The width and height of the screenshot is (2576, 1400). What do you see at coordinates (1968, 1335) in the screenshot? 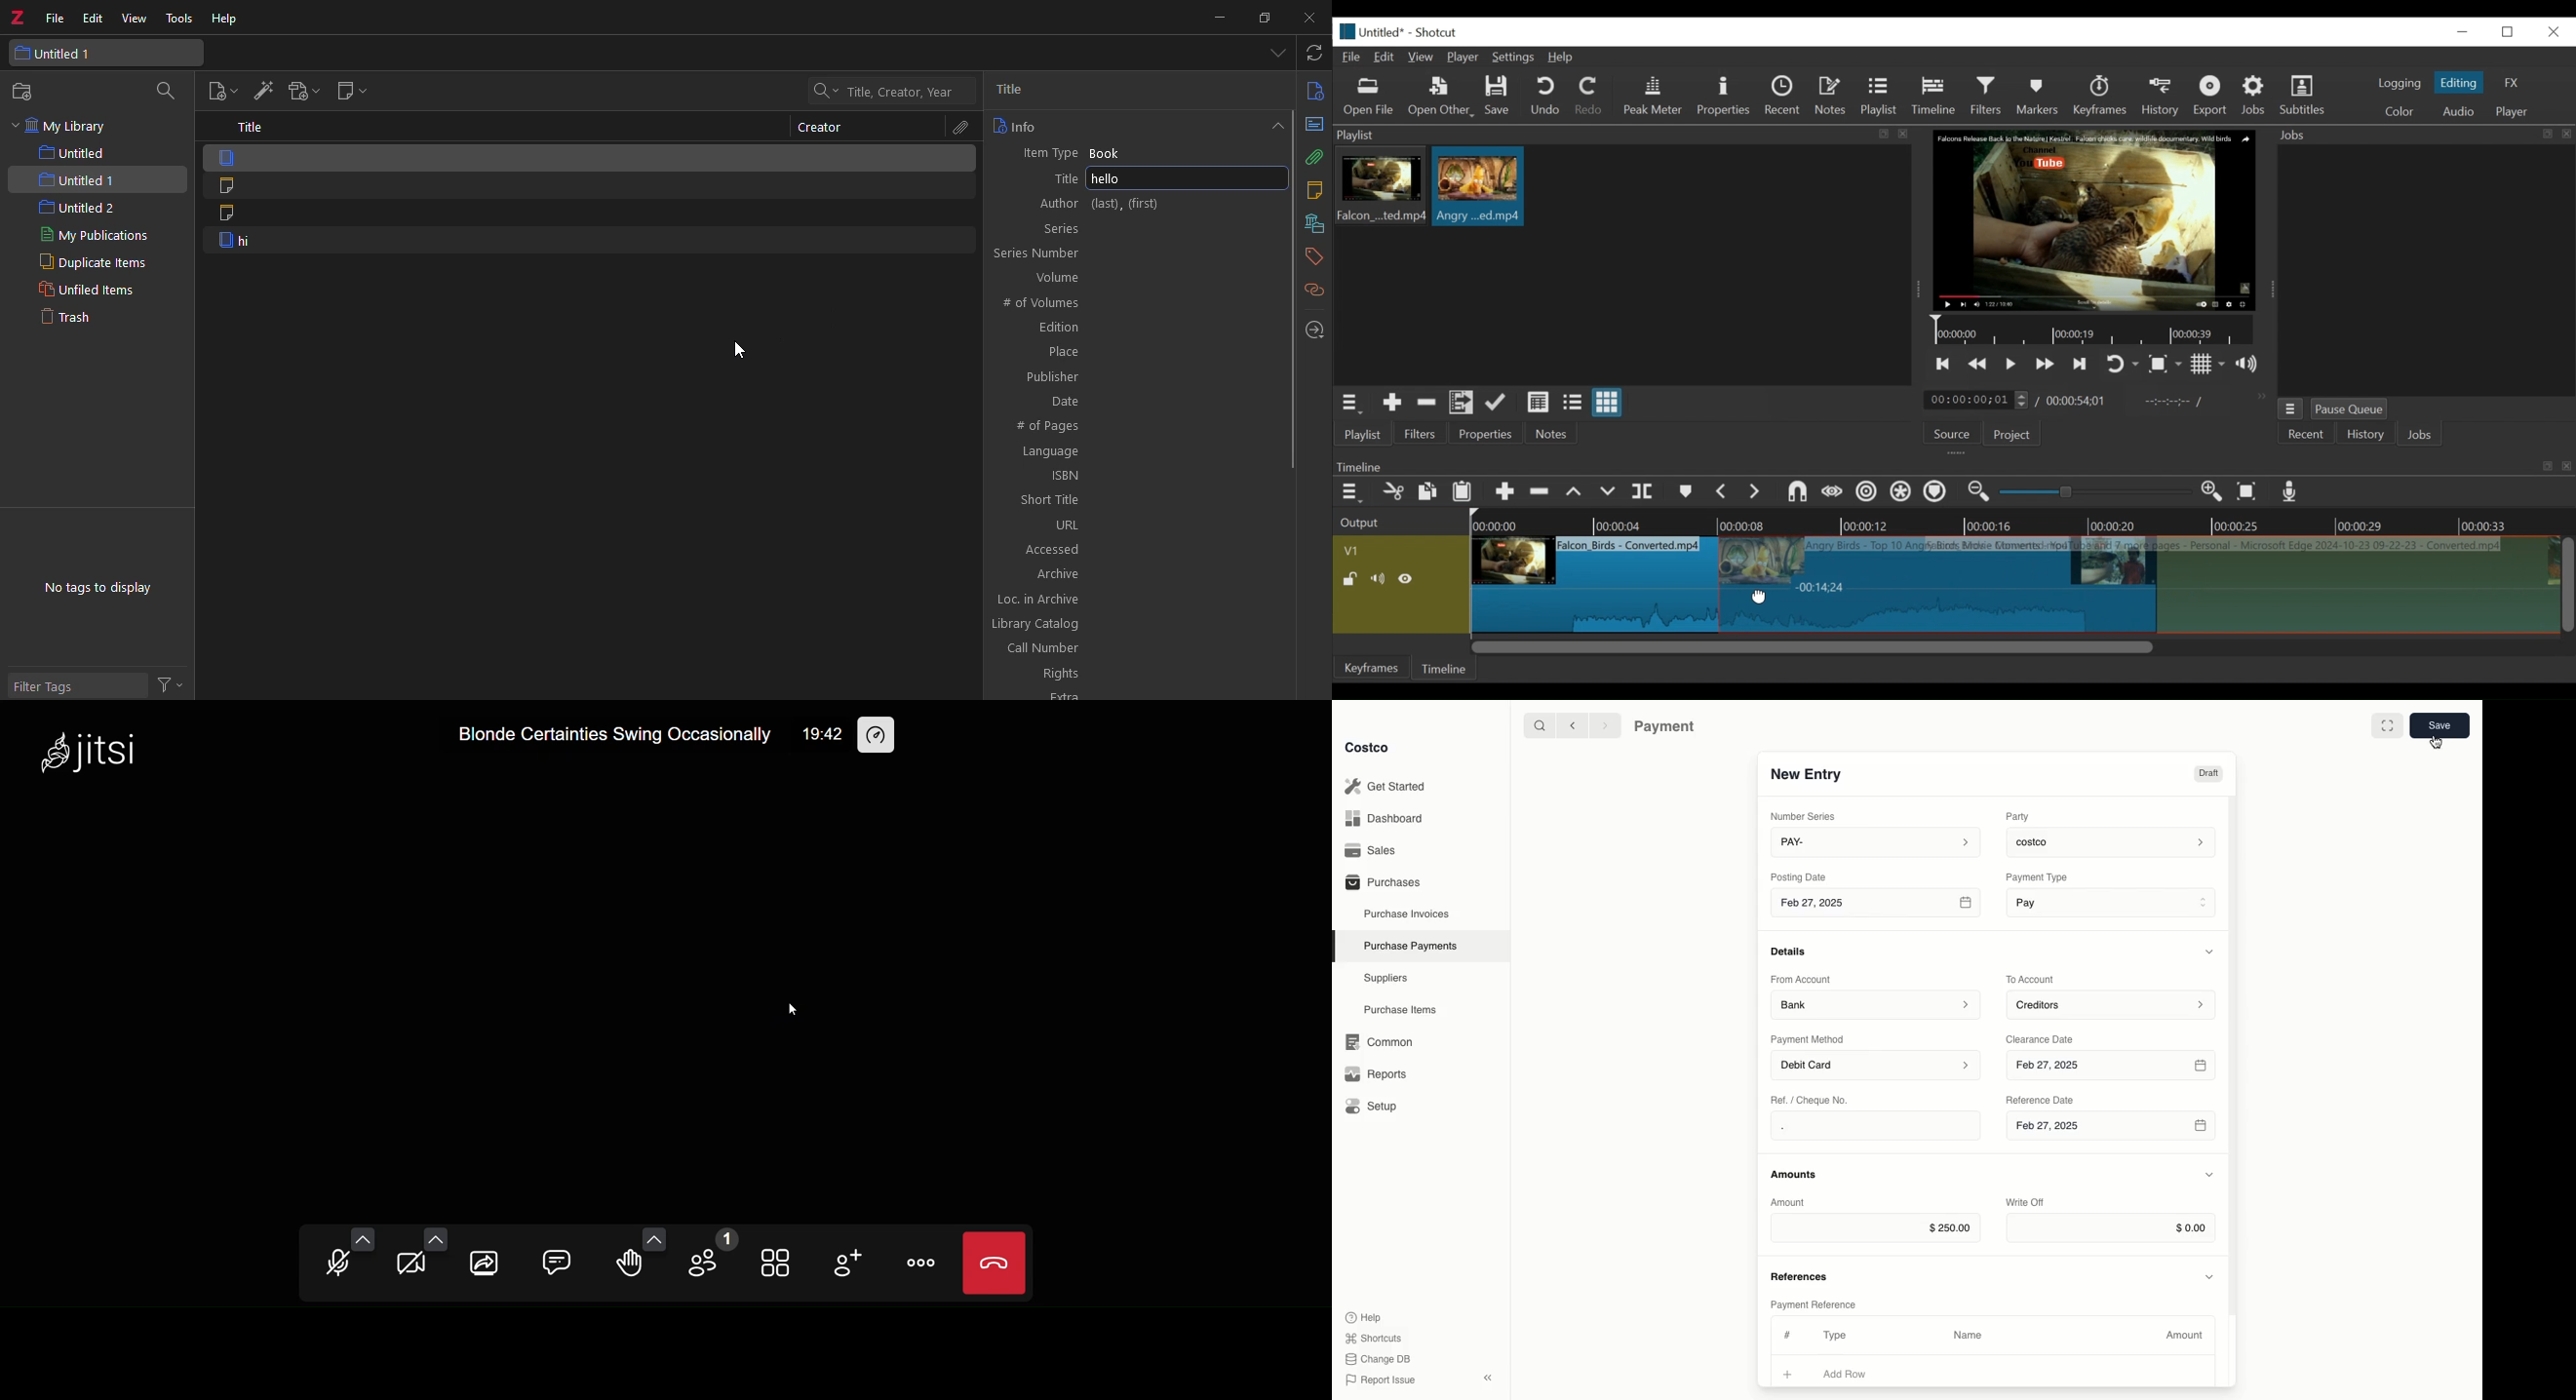
I see `Name` at bounding box center [1968, 1335].